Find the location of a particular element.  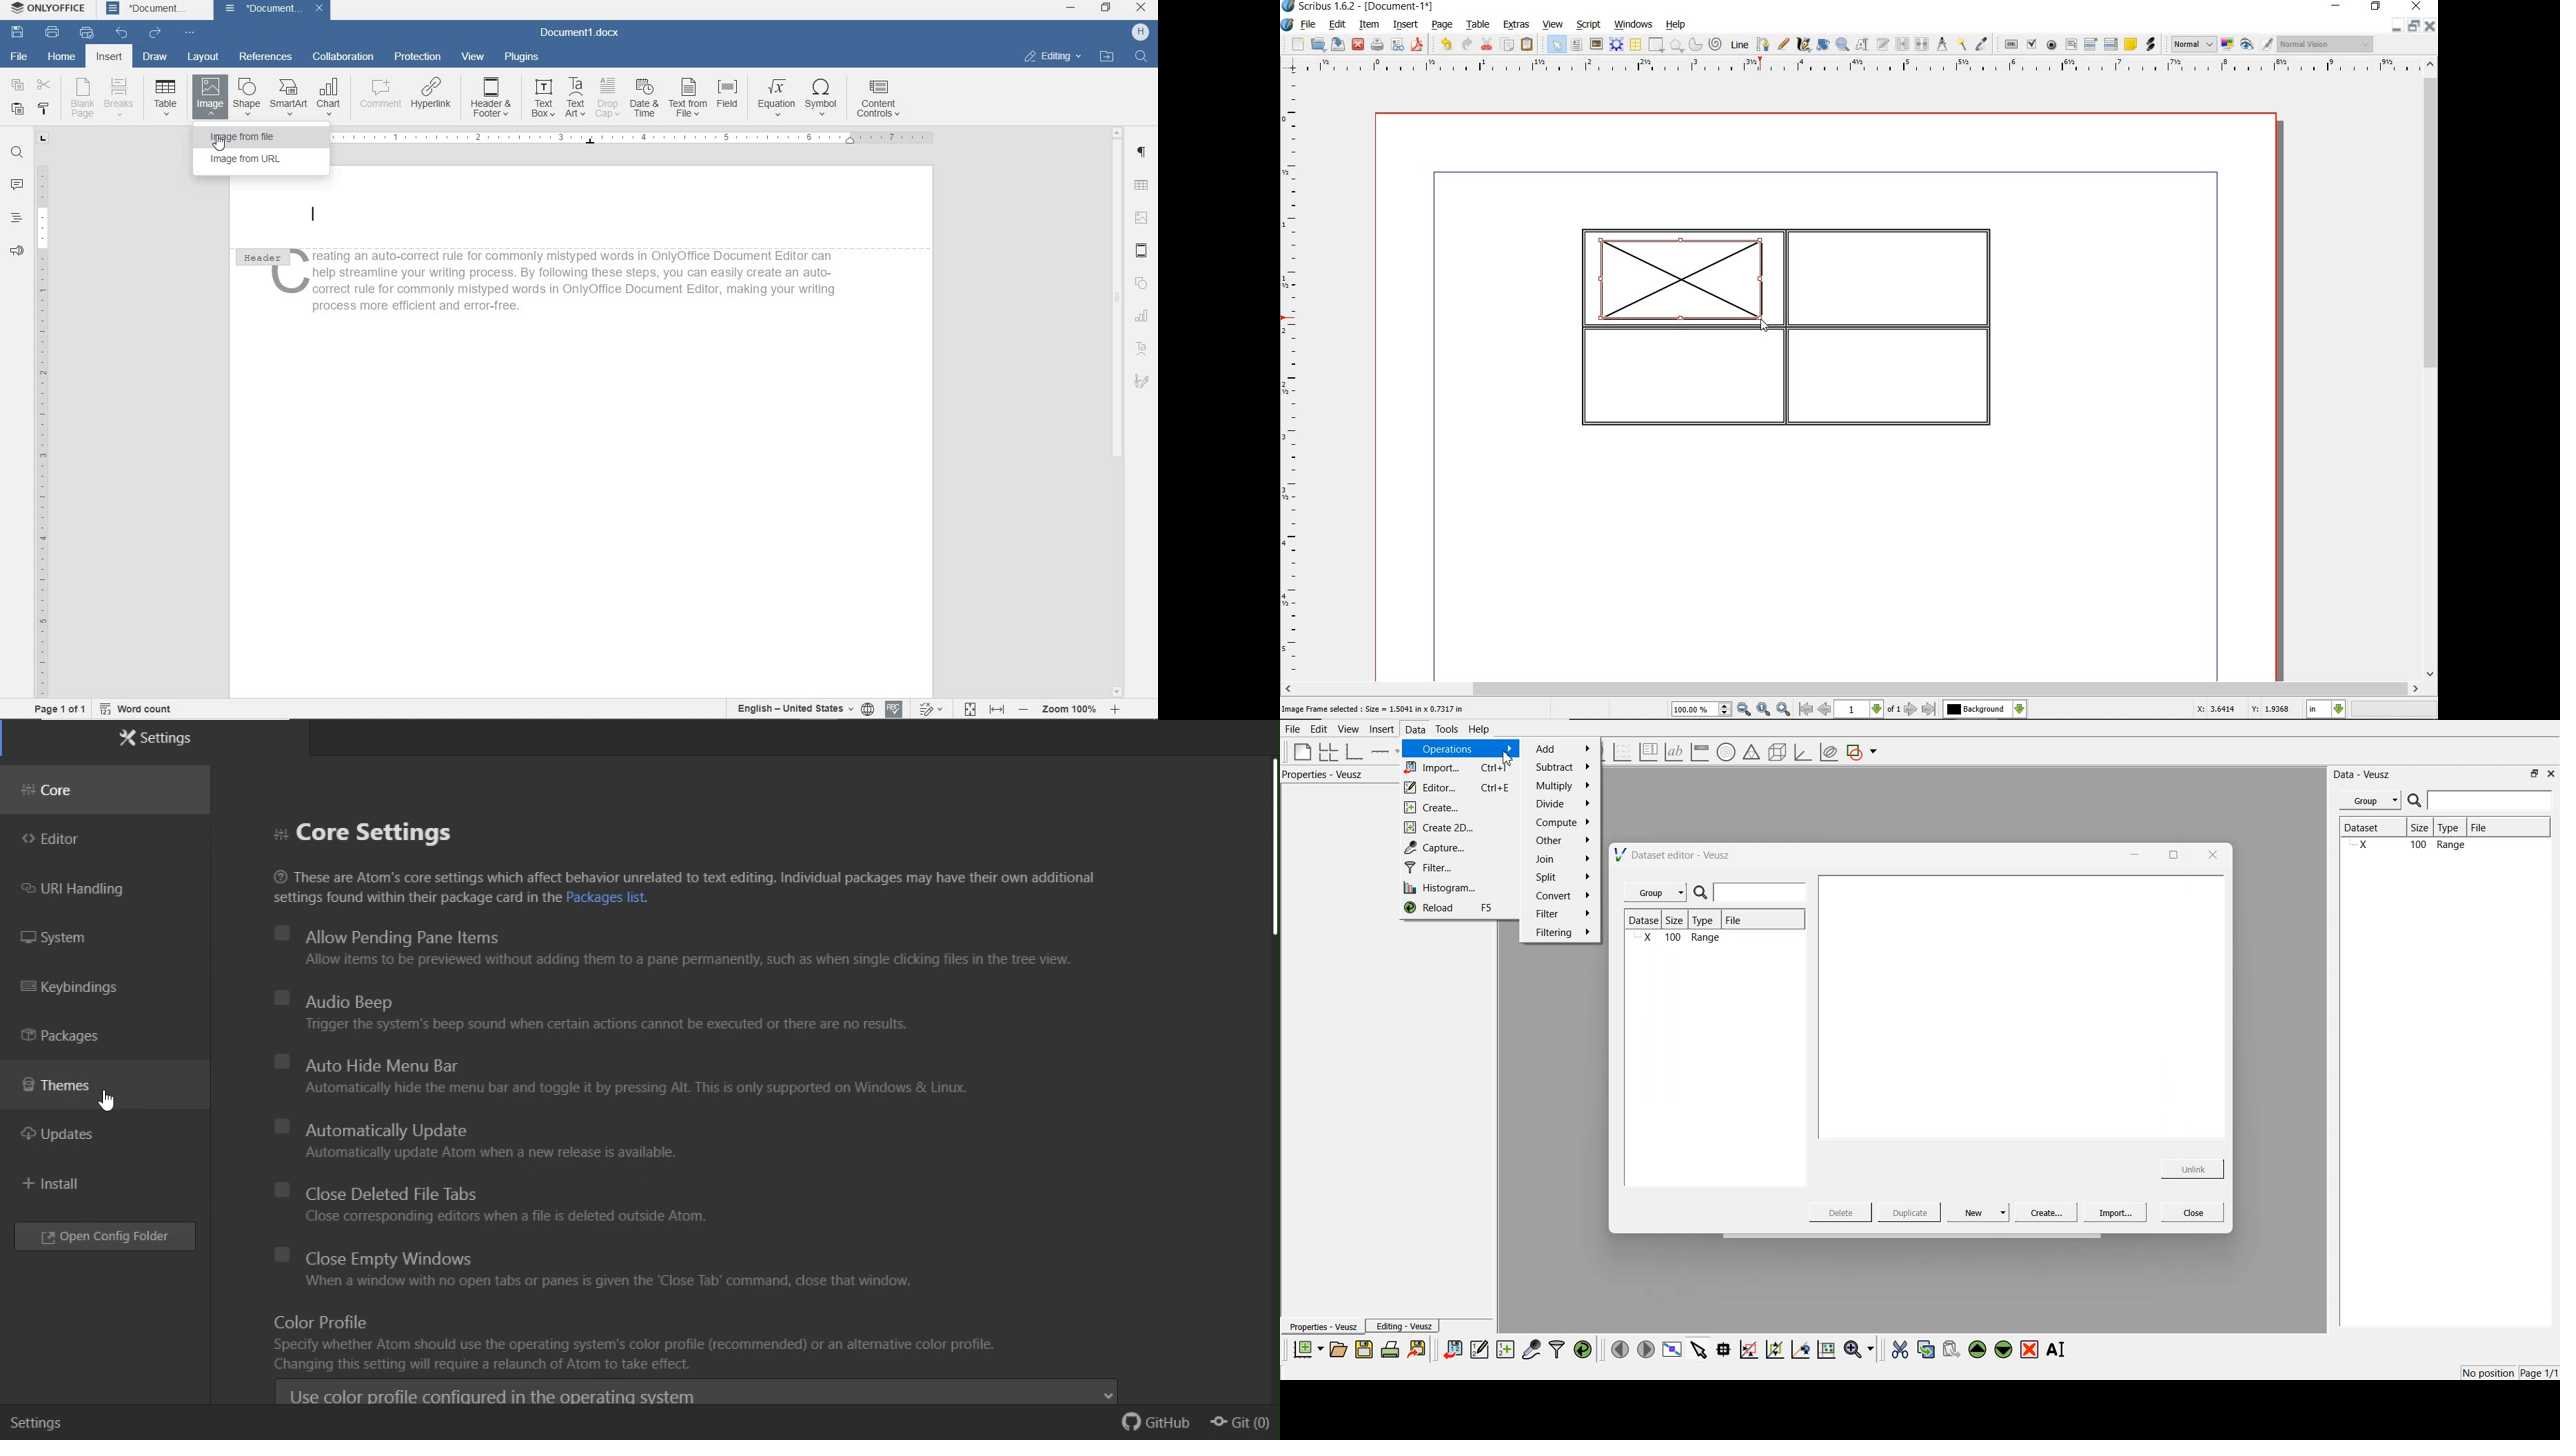

File is located at coordinates (2491, 827).